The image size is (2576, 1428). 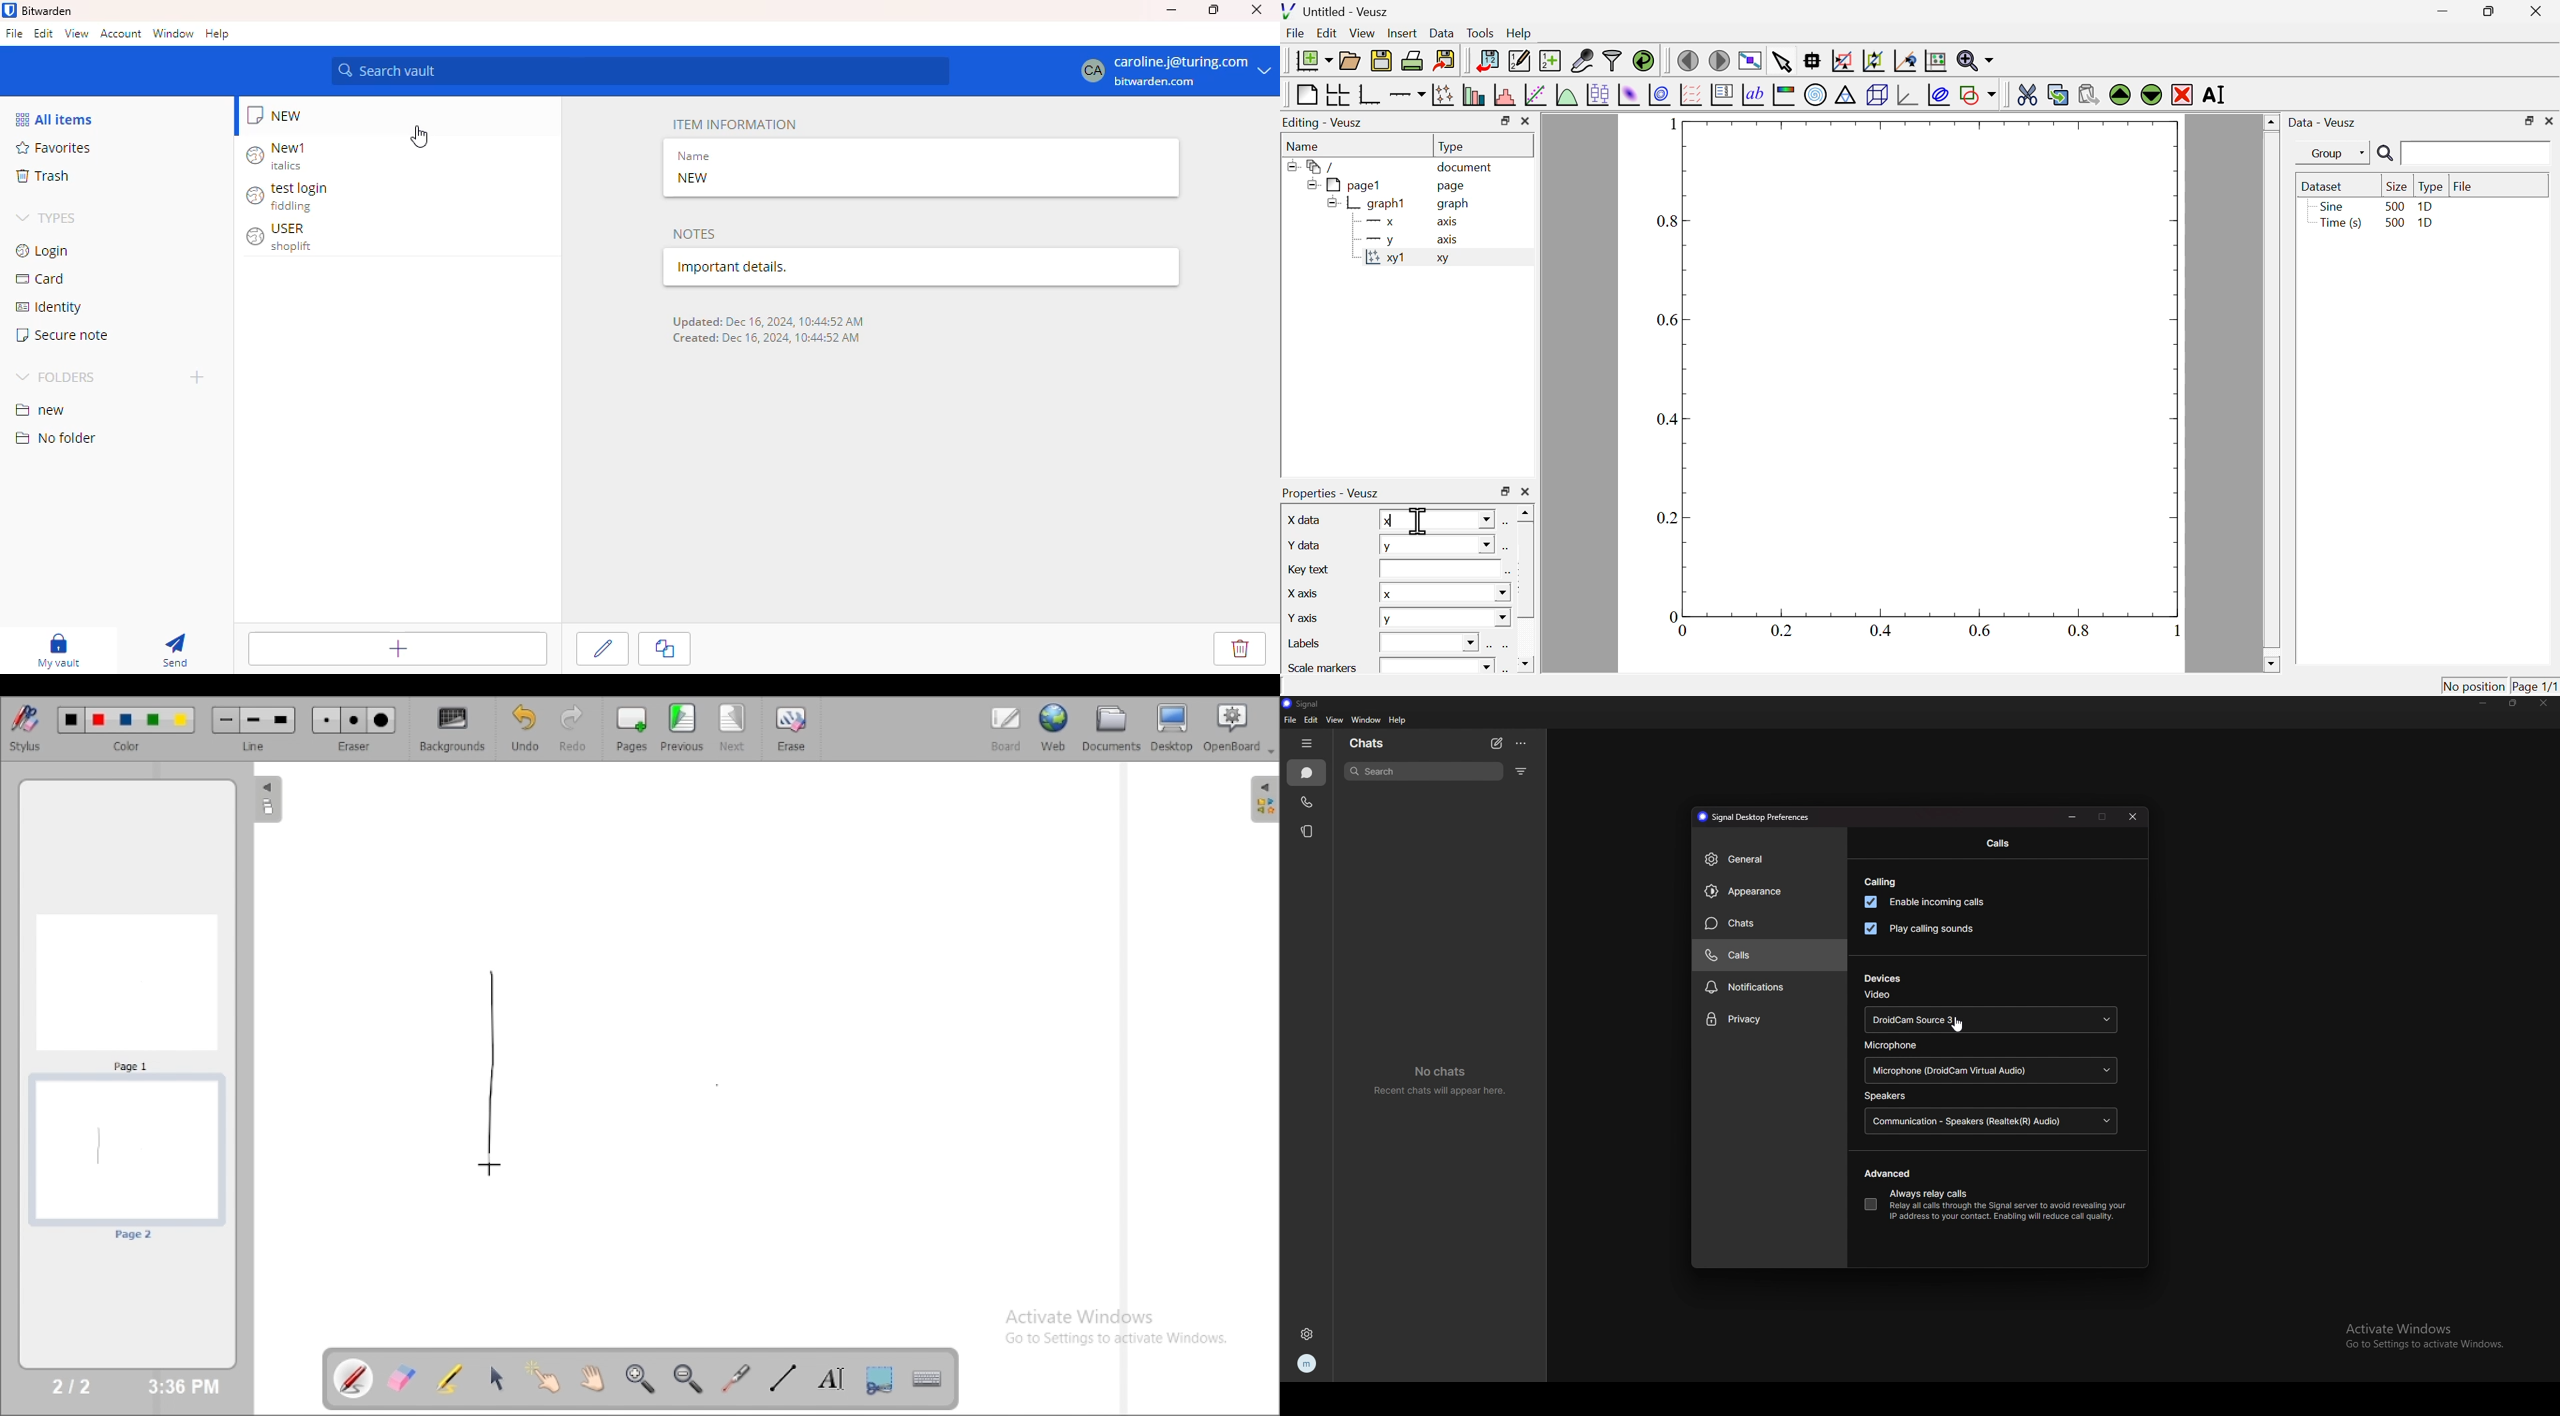 What do you see at coordinates (419, 137) in the screenshot?
I see `cursor` at bounding box center [419, 137].